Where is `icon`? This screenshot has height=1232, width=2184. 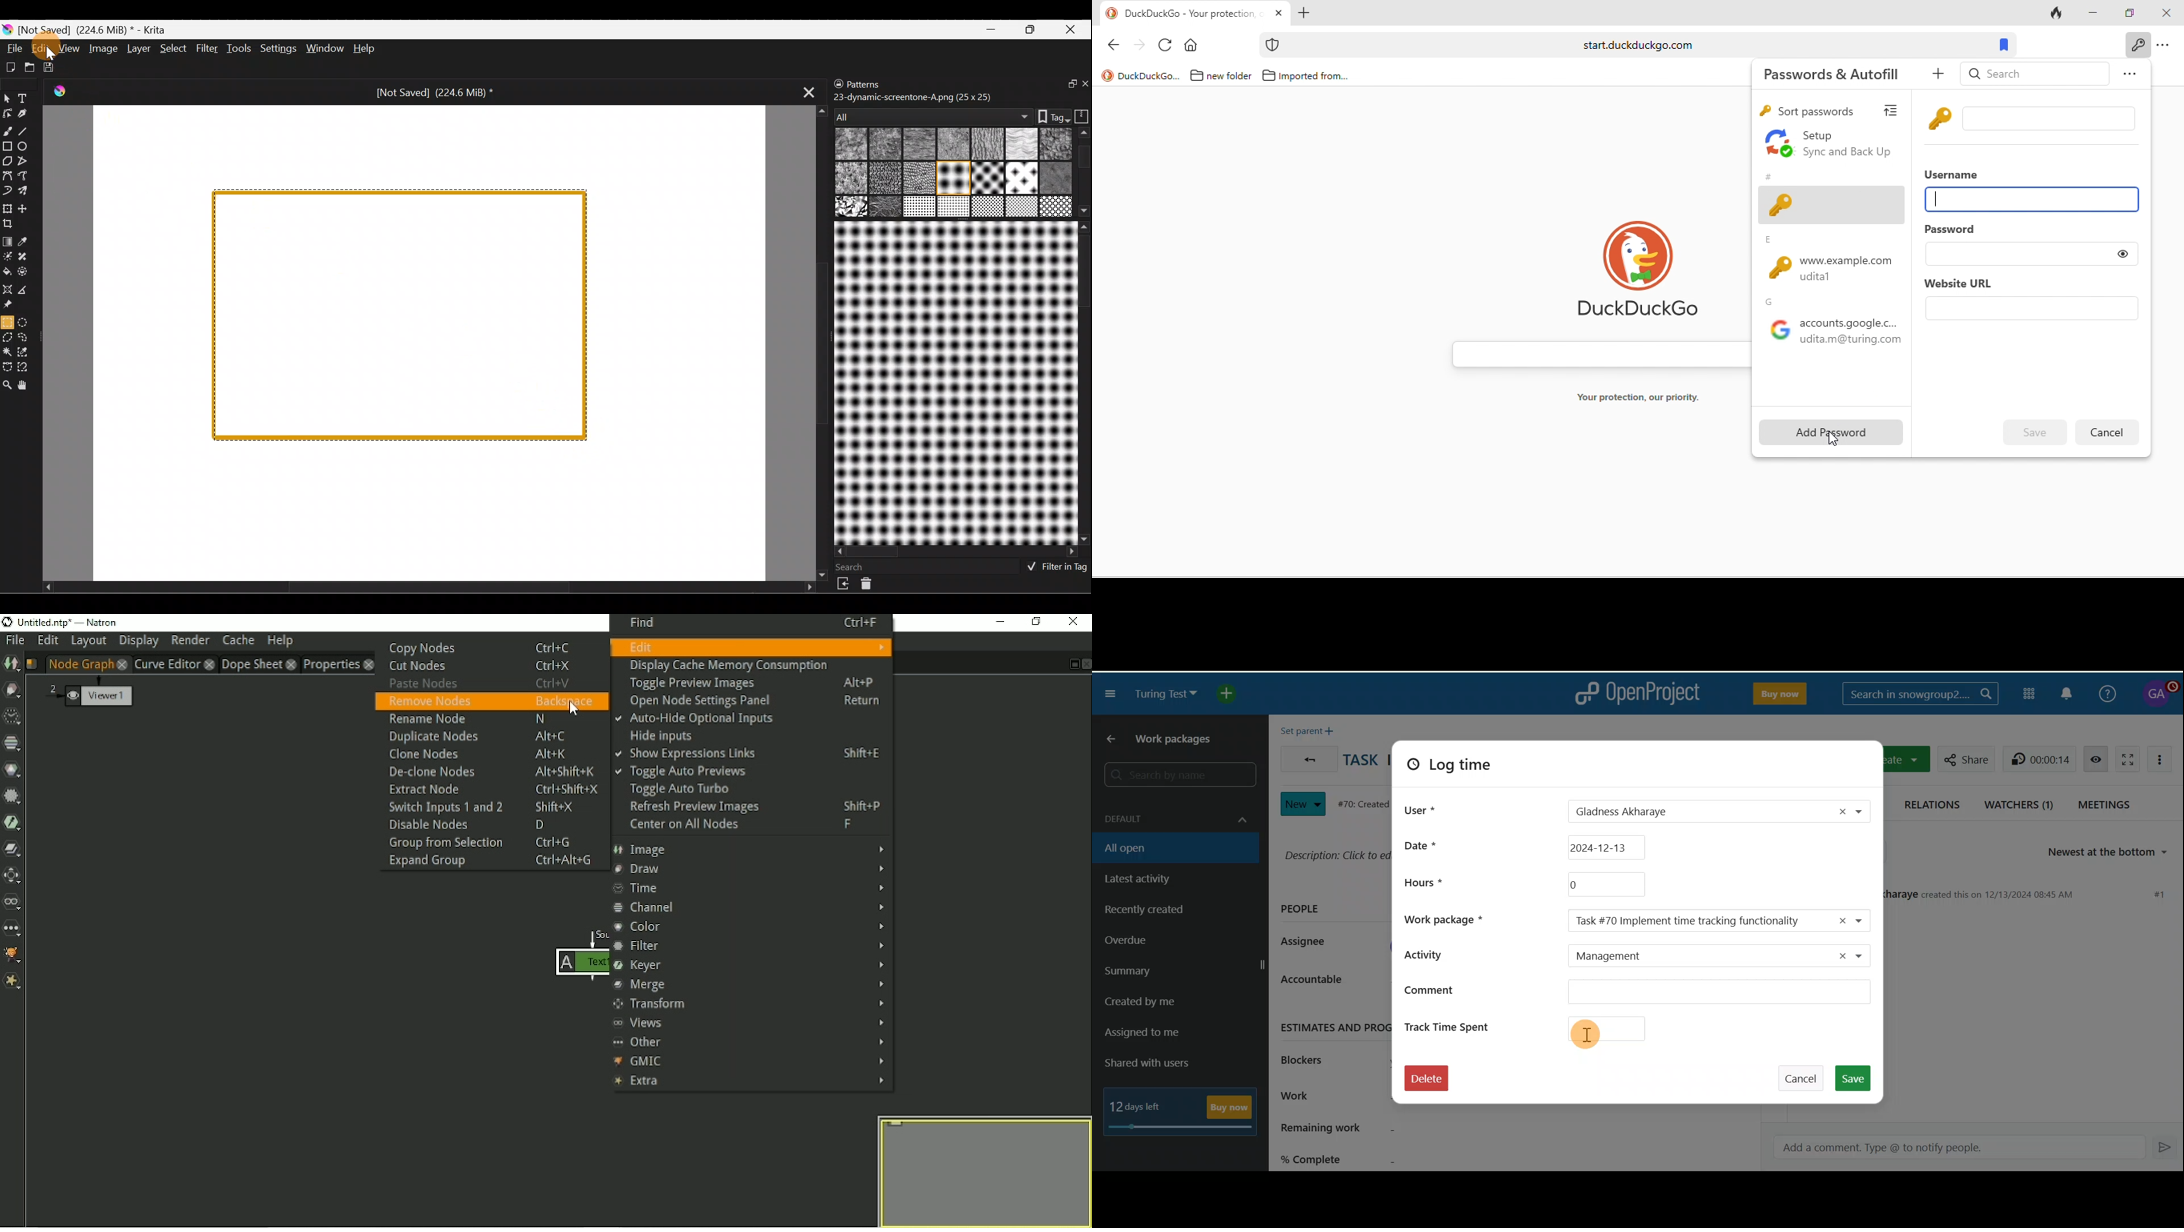 icon is located at coordinates (1274, 45).